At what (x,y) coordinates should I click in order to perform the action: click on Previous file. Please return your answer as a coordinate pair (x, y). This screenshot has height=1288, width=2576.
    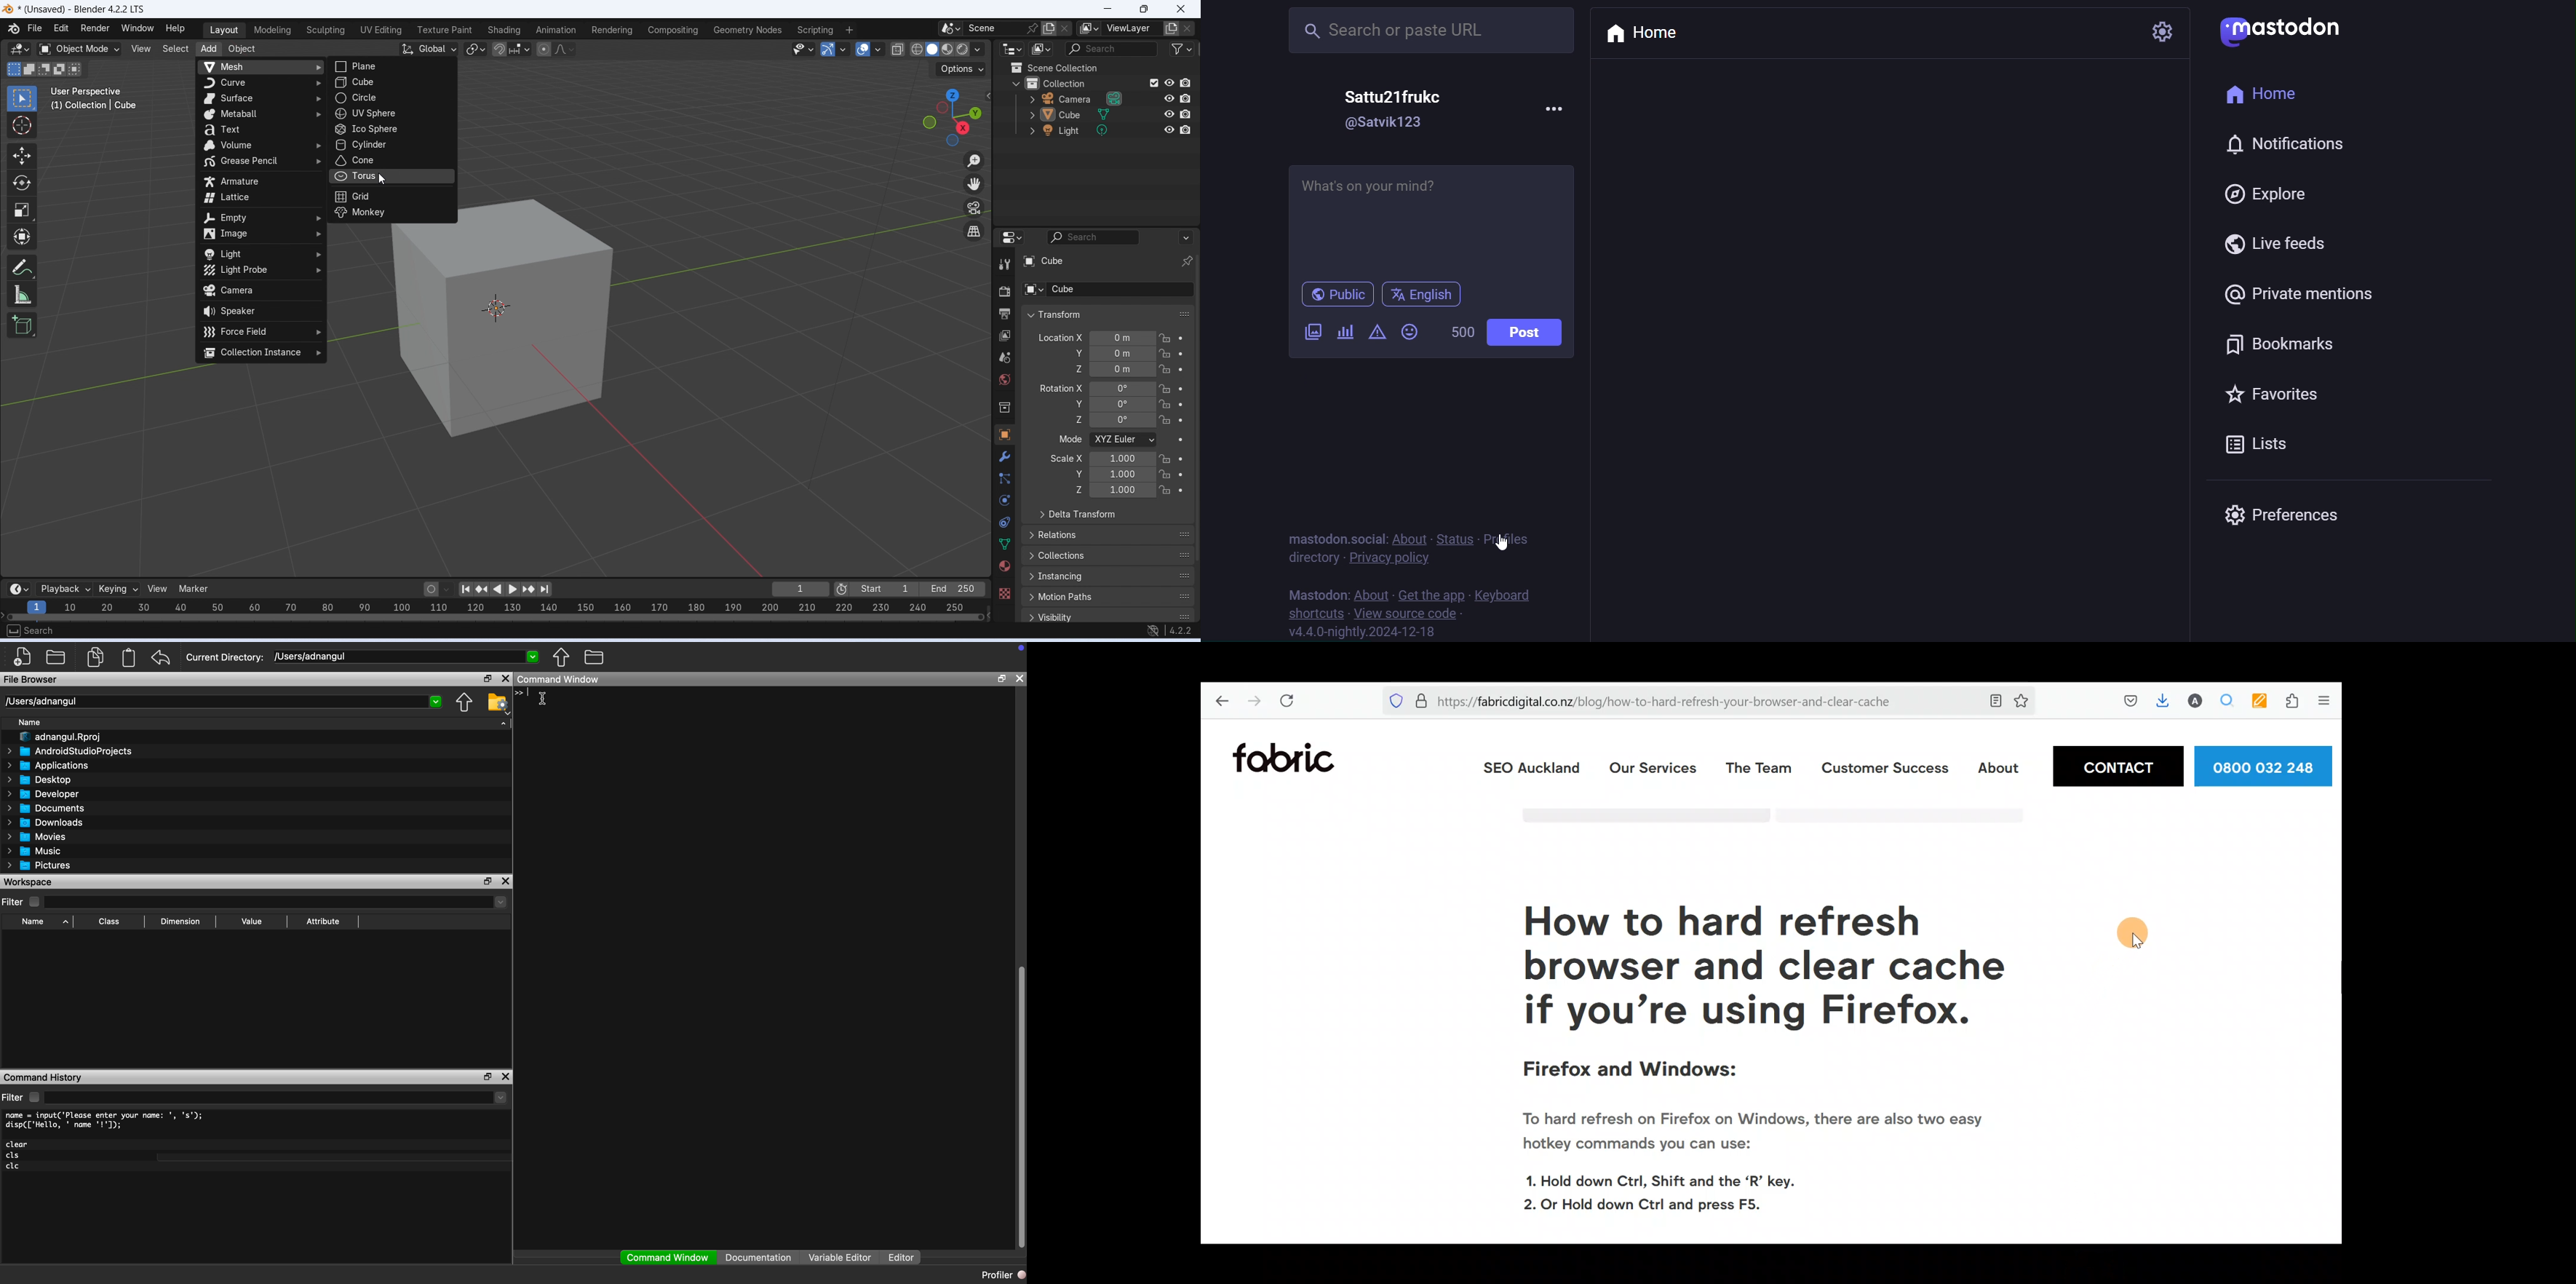
    Looking at the image, I should click on (464, 703).